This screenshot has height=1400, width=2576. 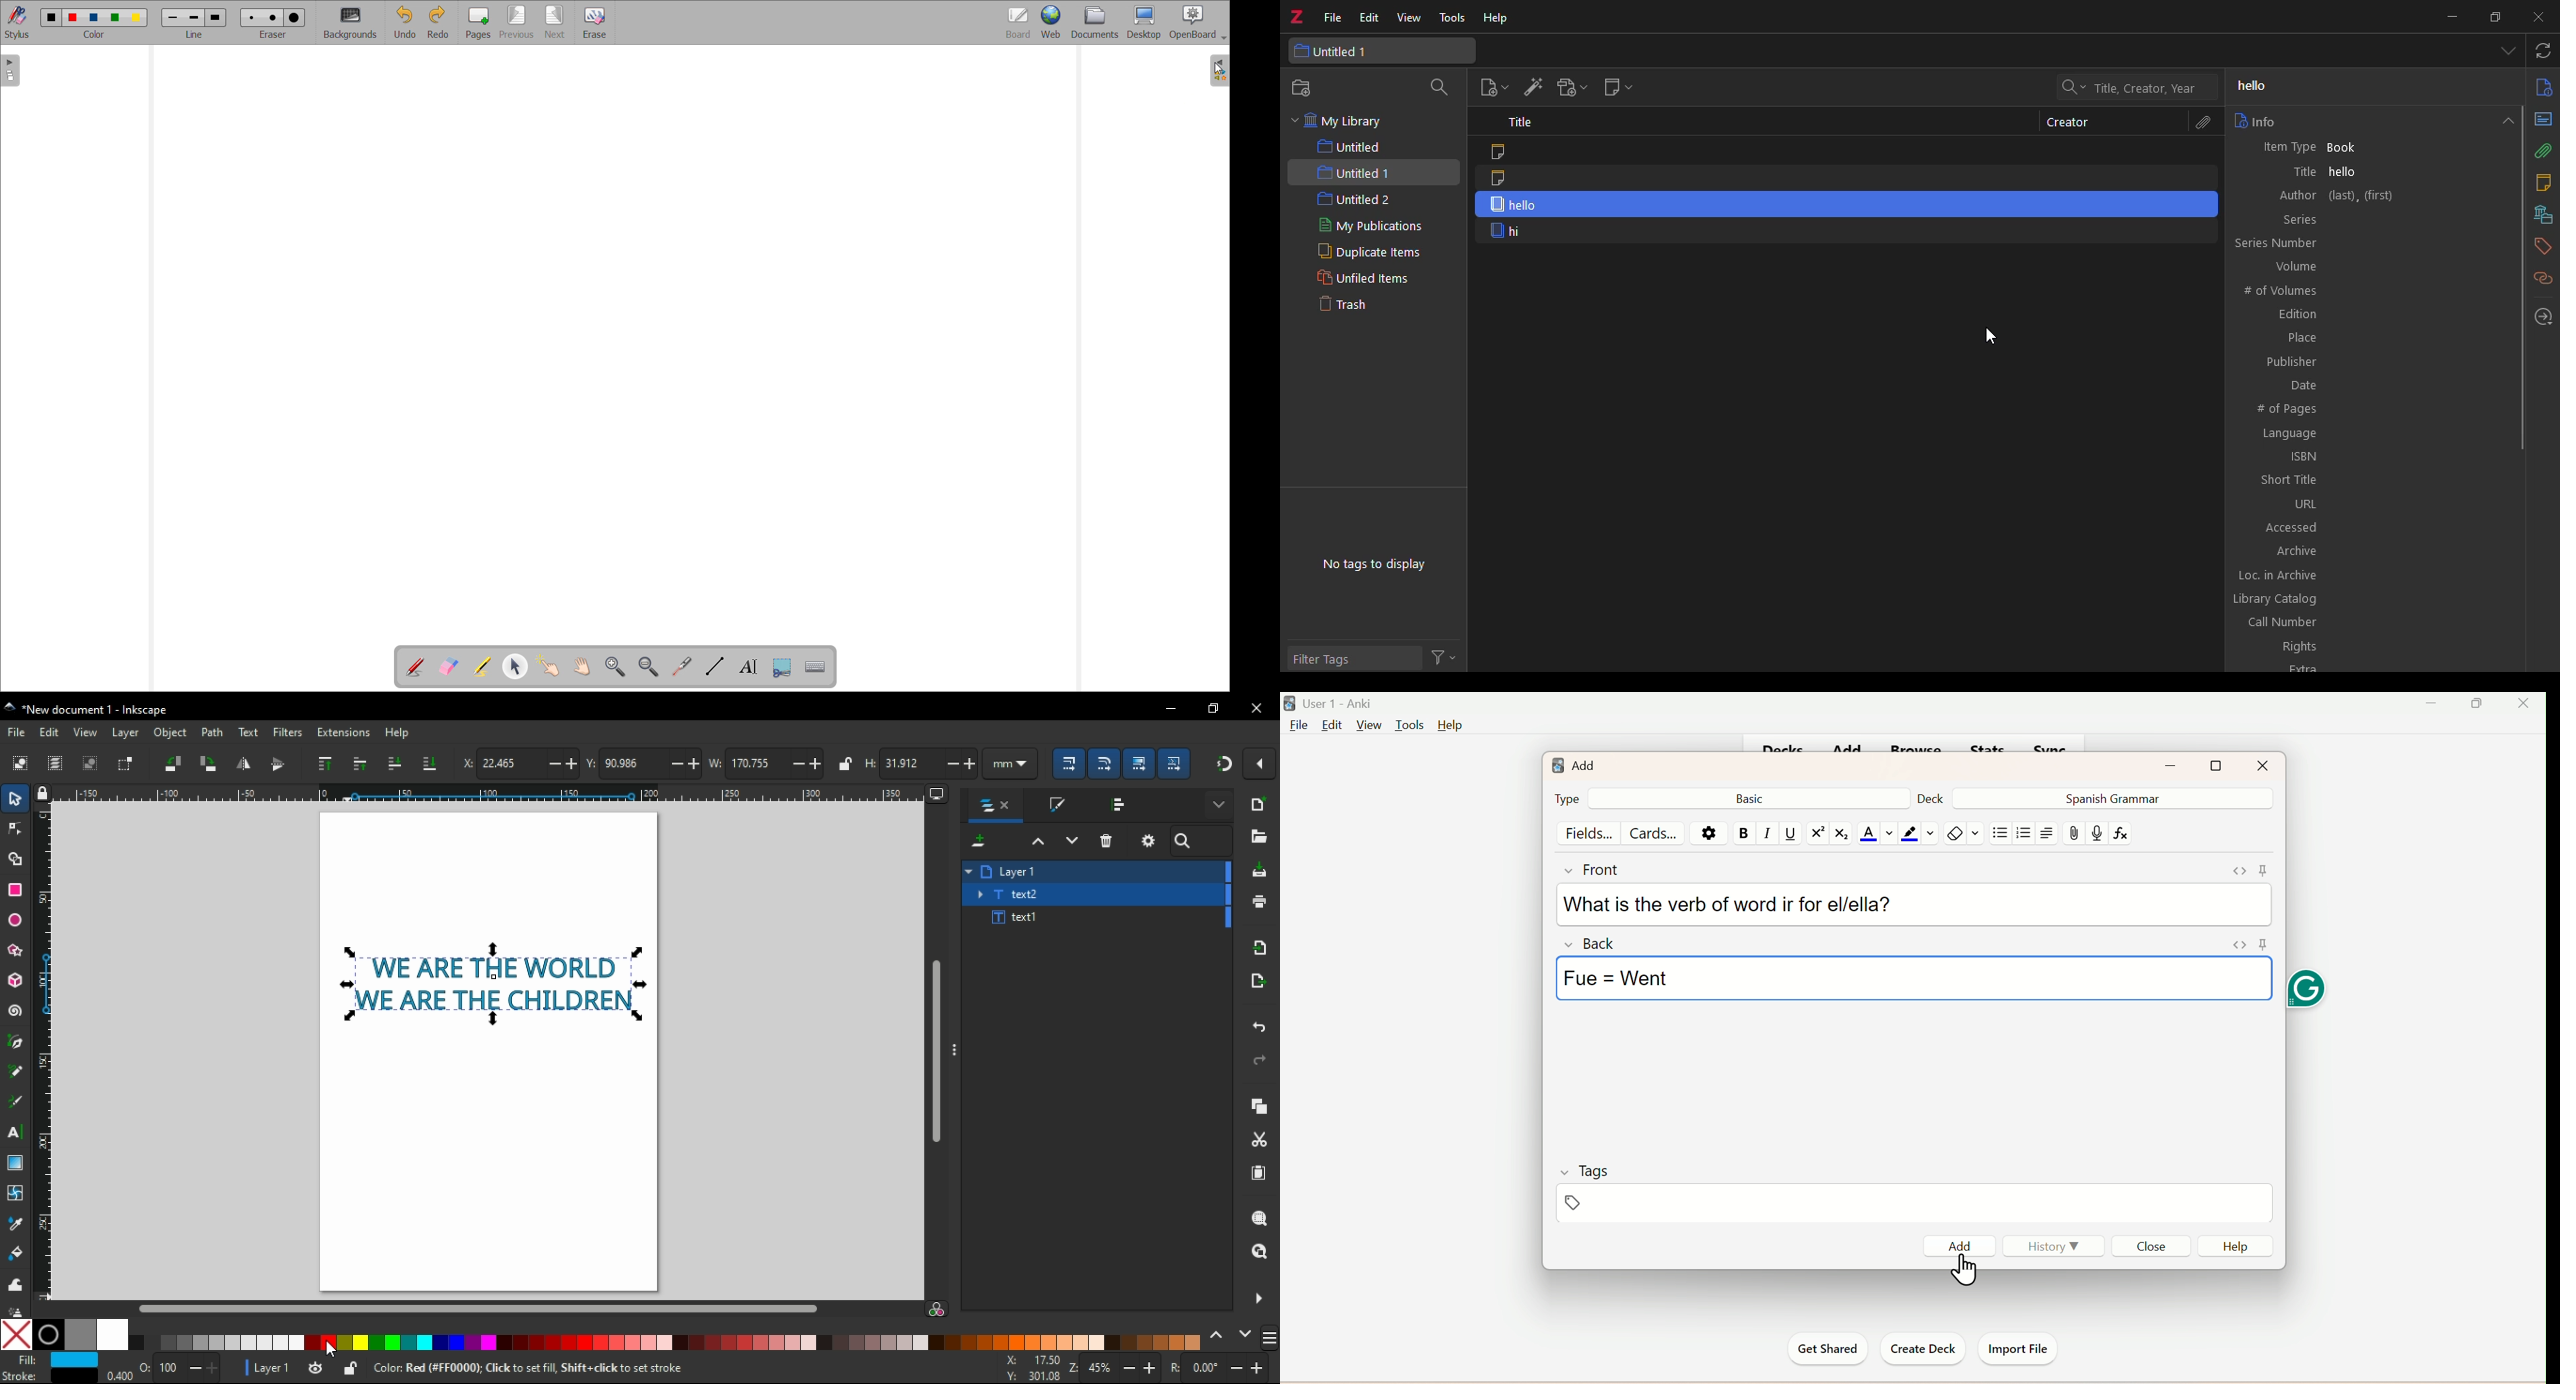 I want to click on item, so click(x=1848, y=151).